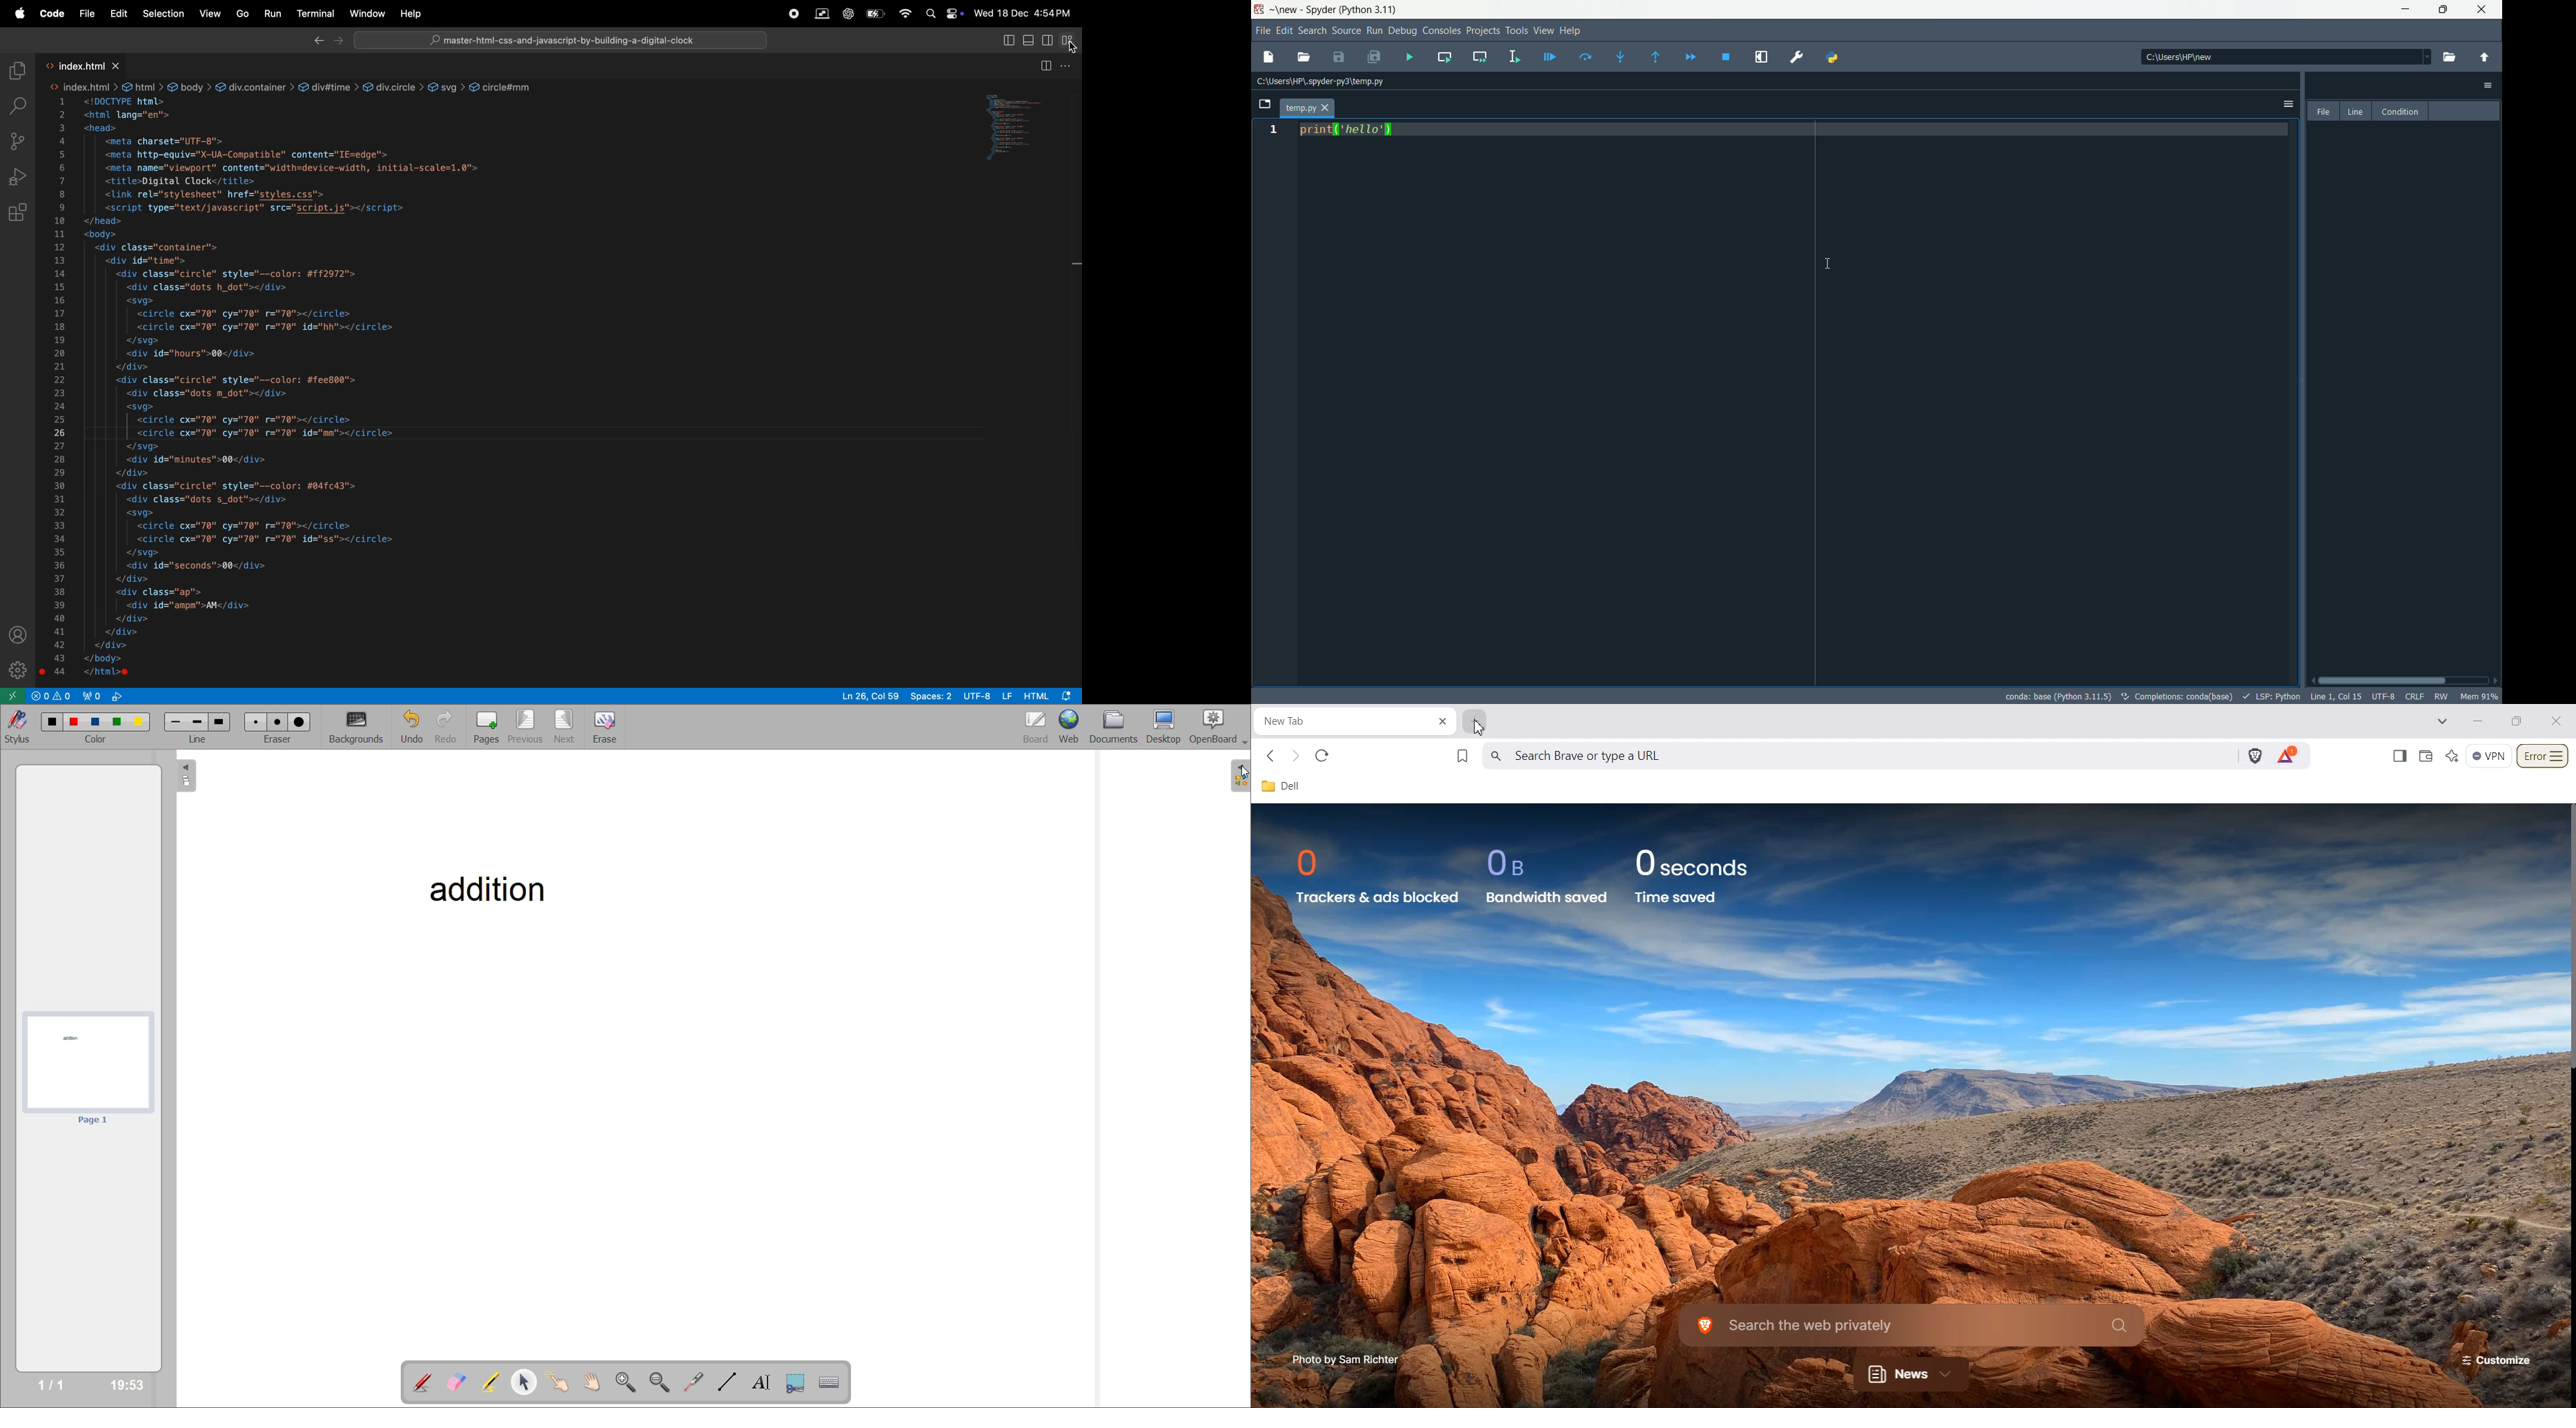 This screenshot has height=1428, width=2576. Describe the element at coordinates (277, 737) in the screenshot. I see `eraser` at that location.